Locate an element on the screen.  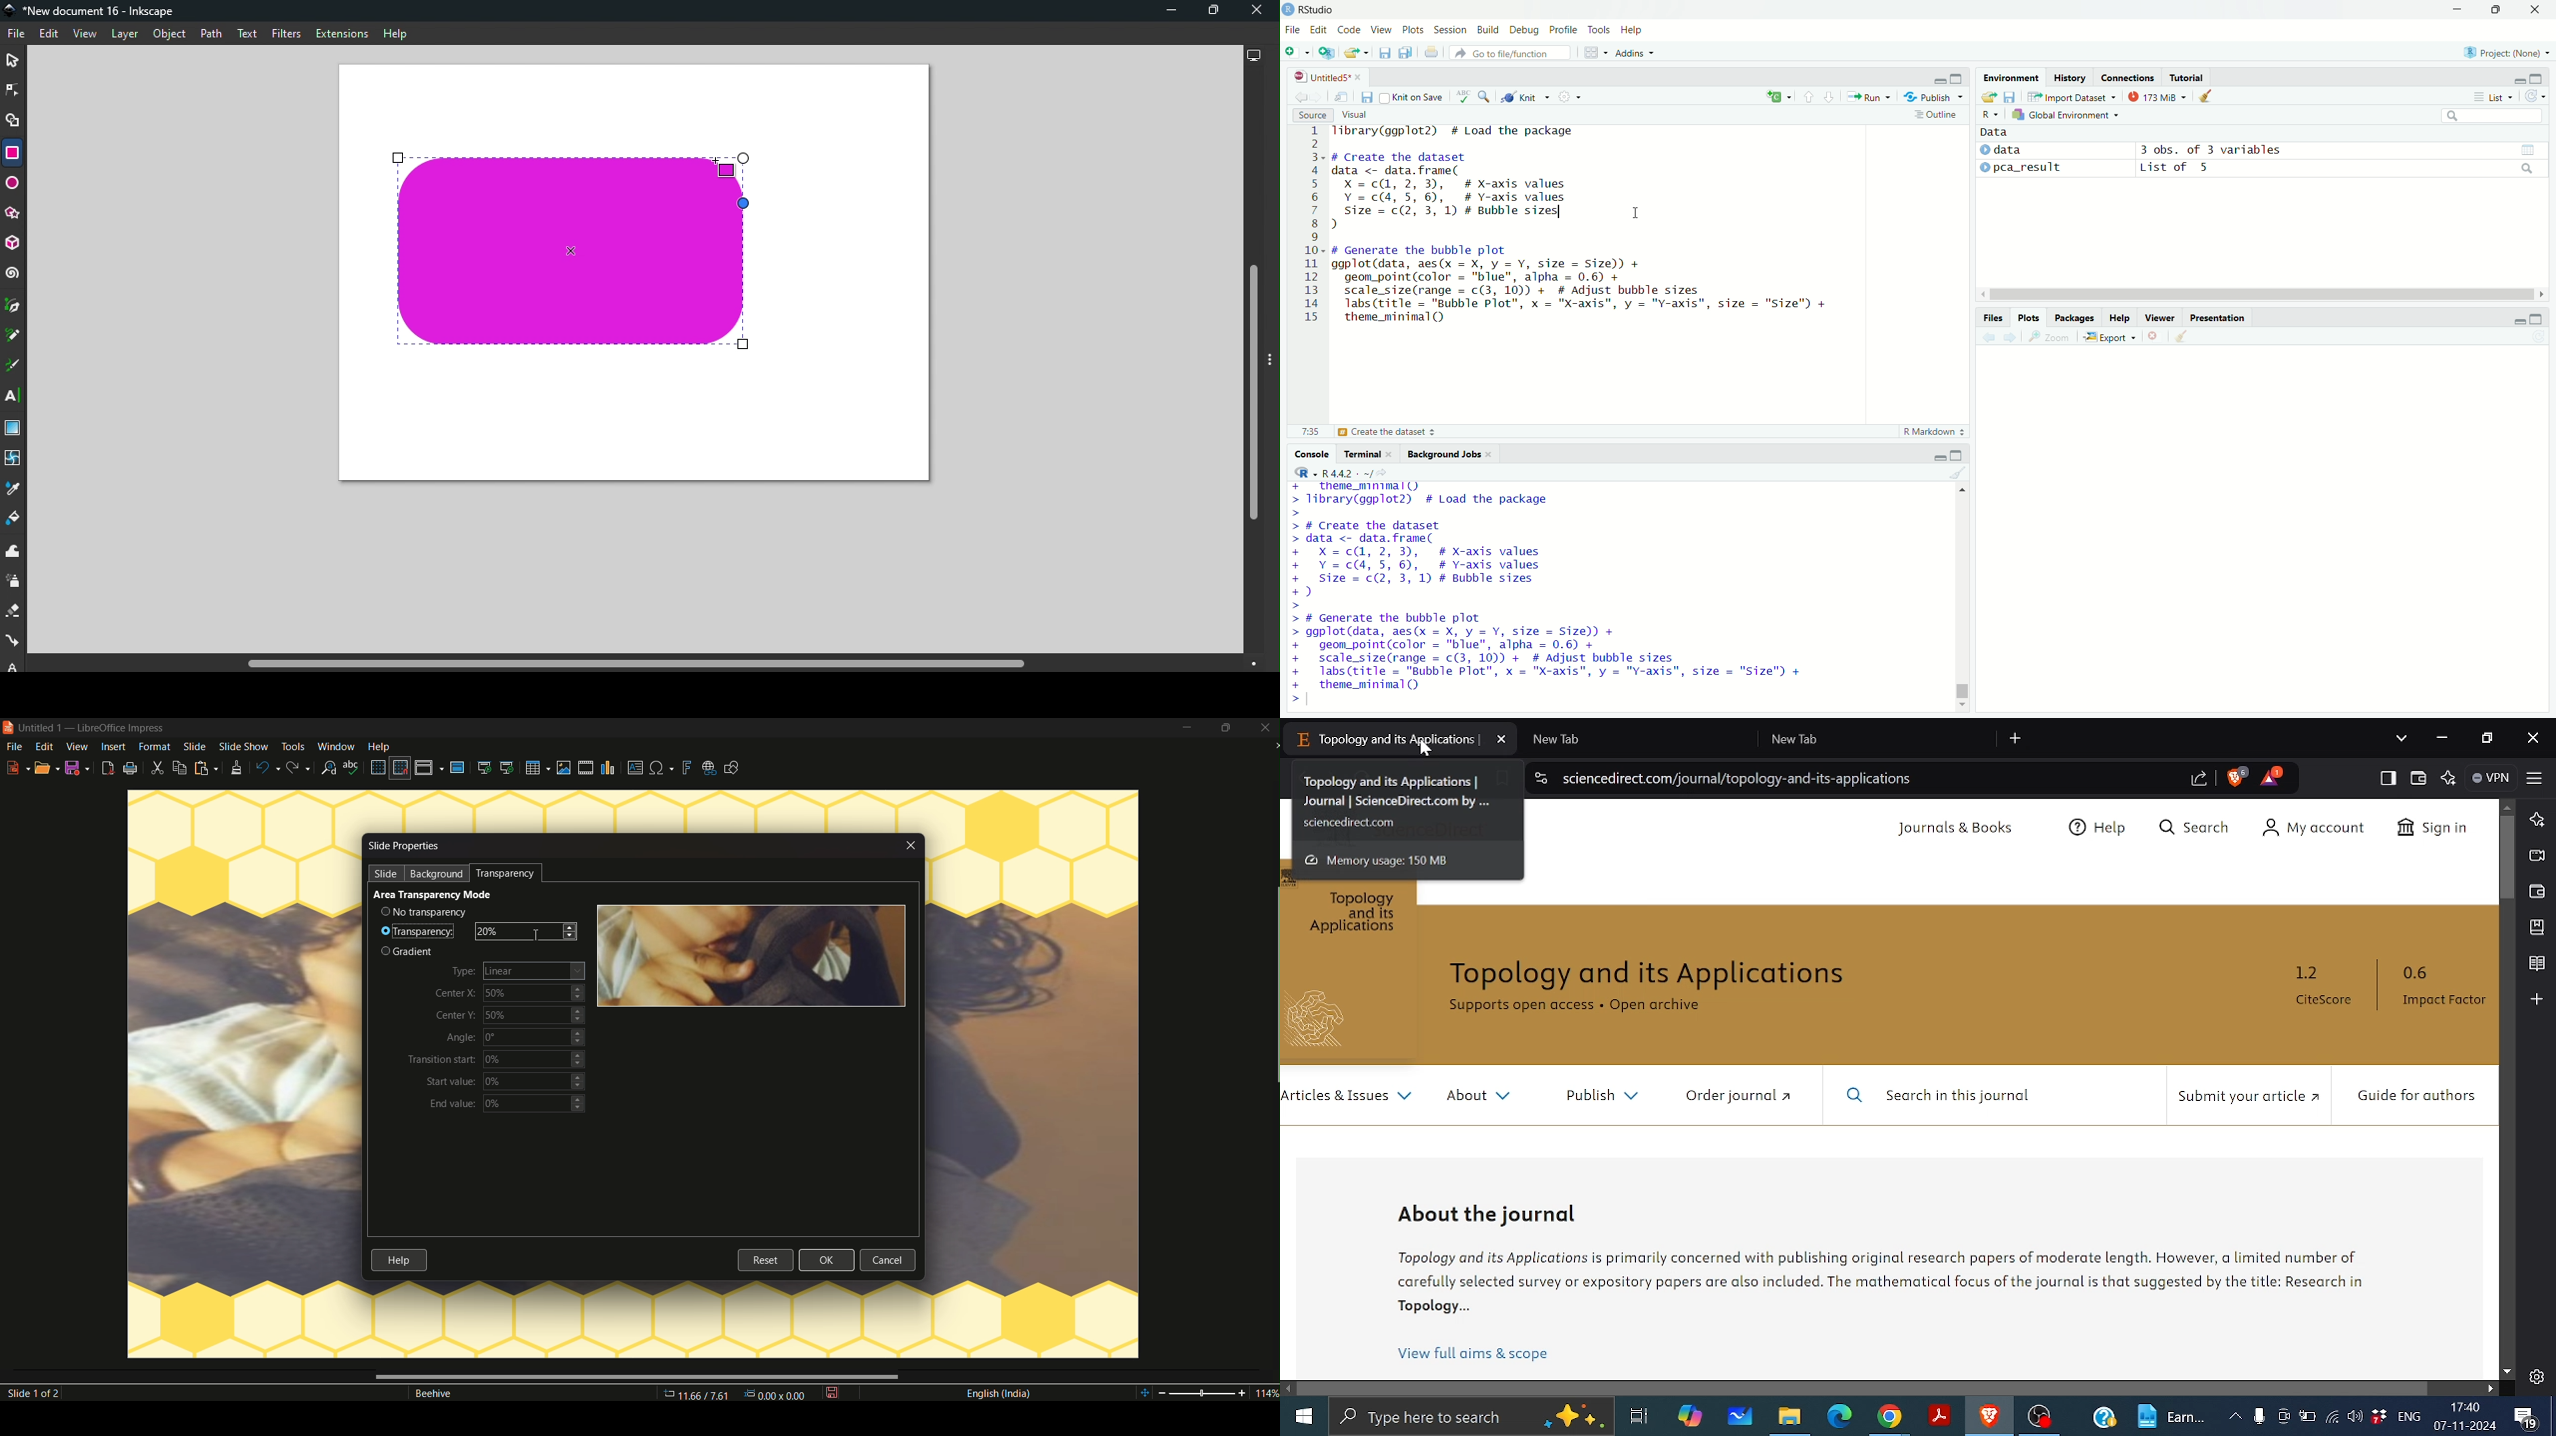
new file is located at coordinates (1297, 52).